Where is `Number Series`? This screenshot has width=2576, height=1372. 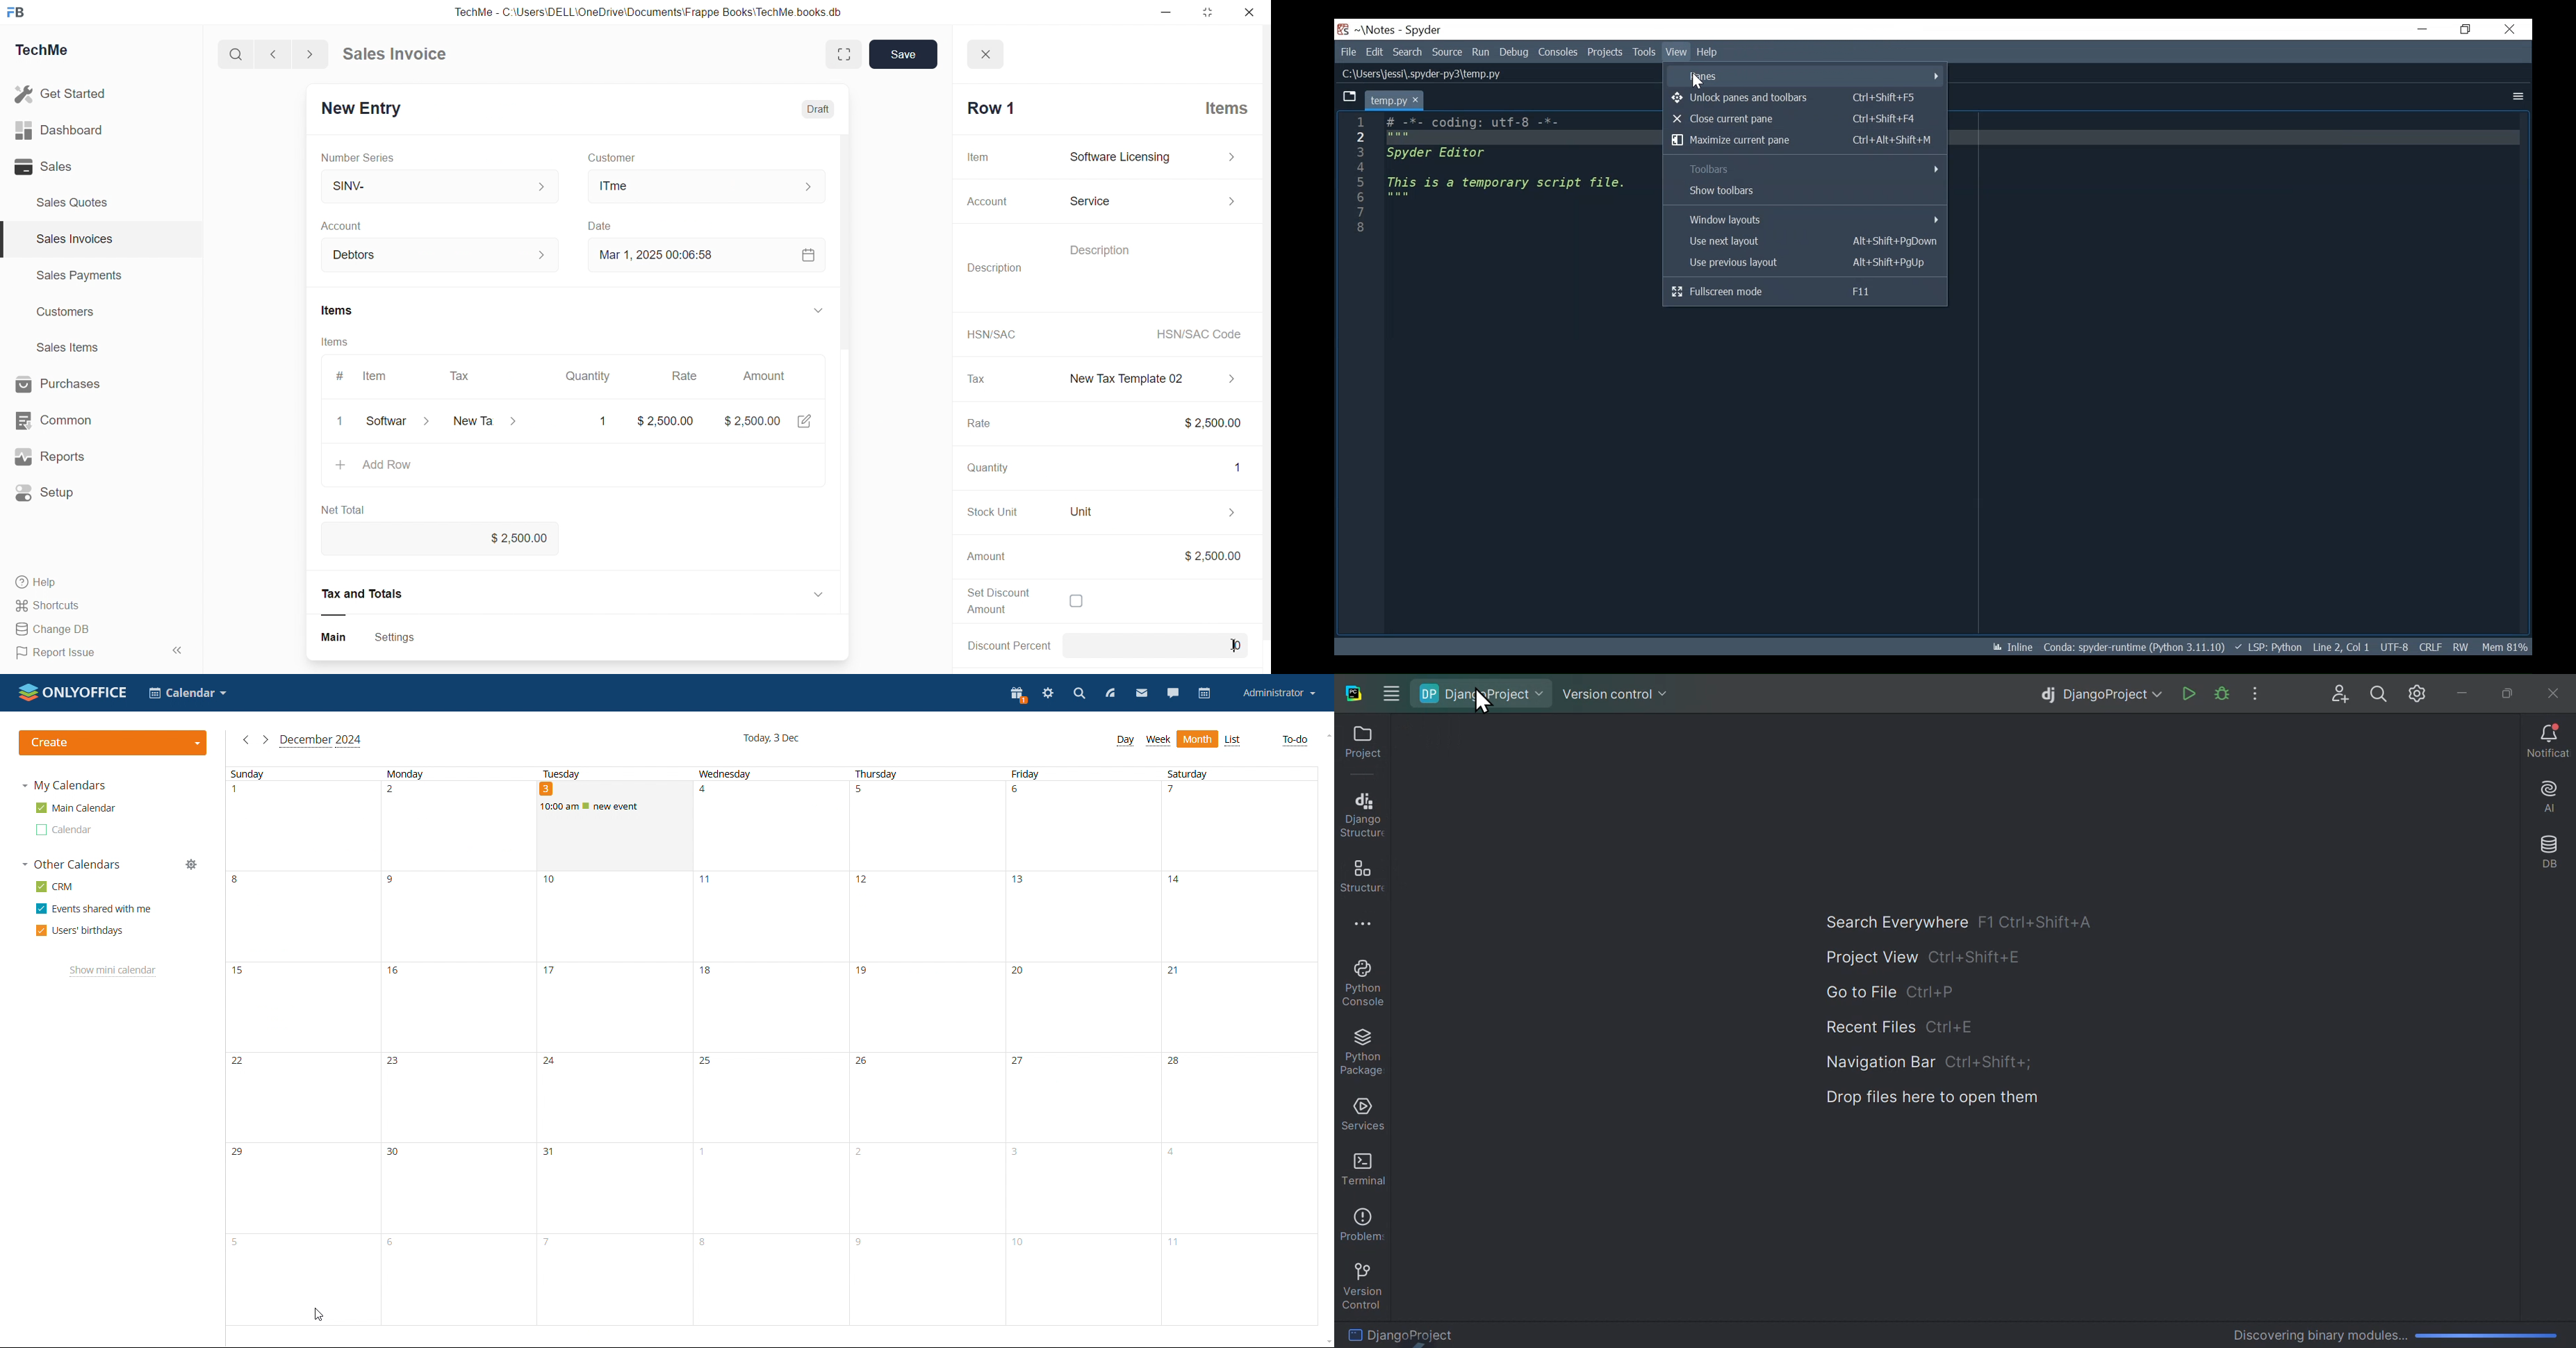
Number Series is located at coordinates (364, 158).